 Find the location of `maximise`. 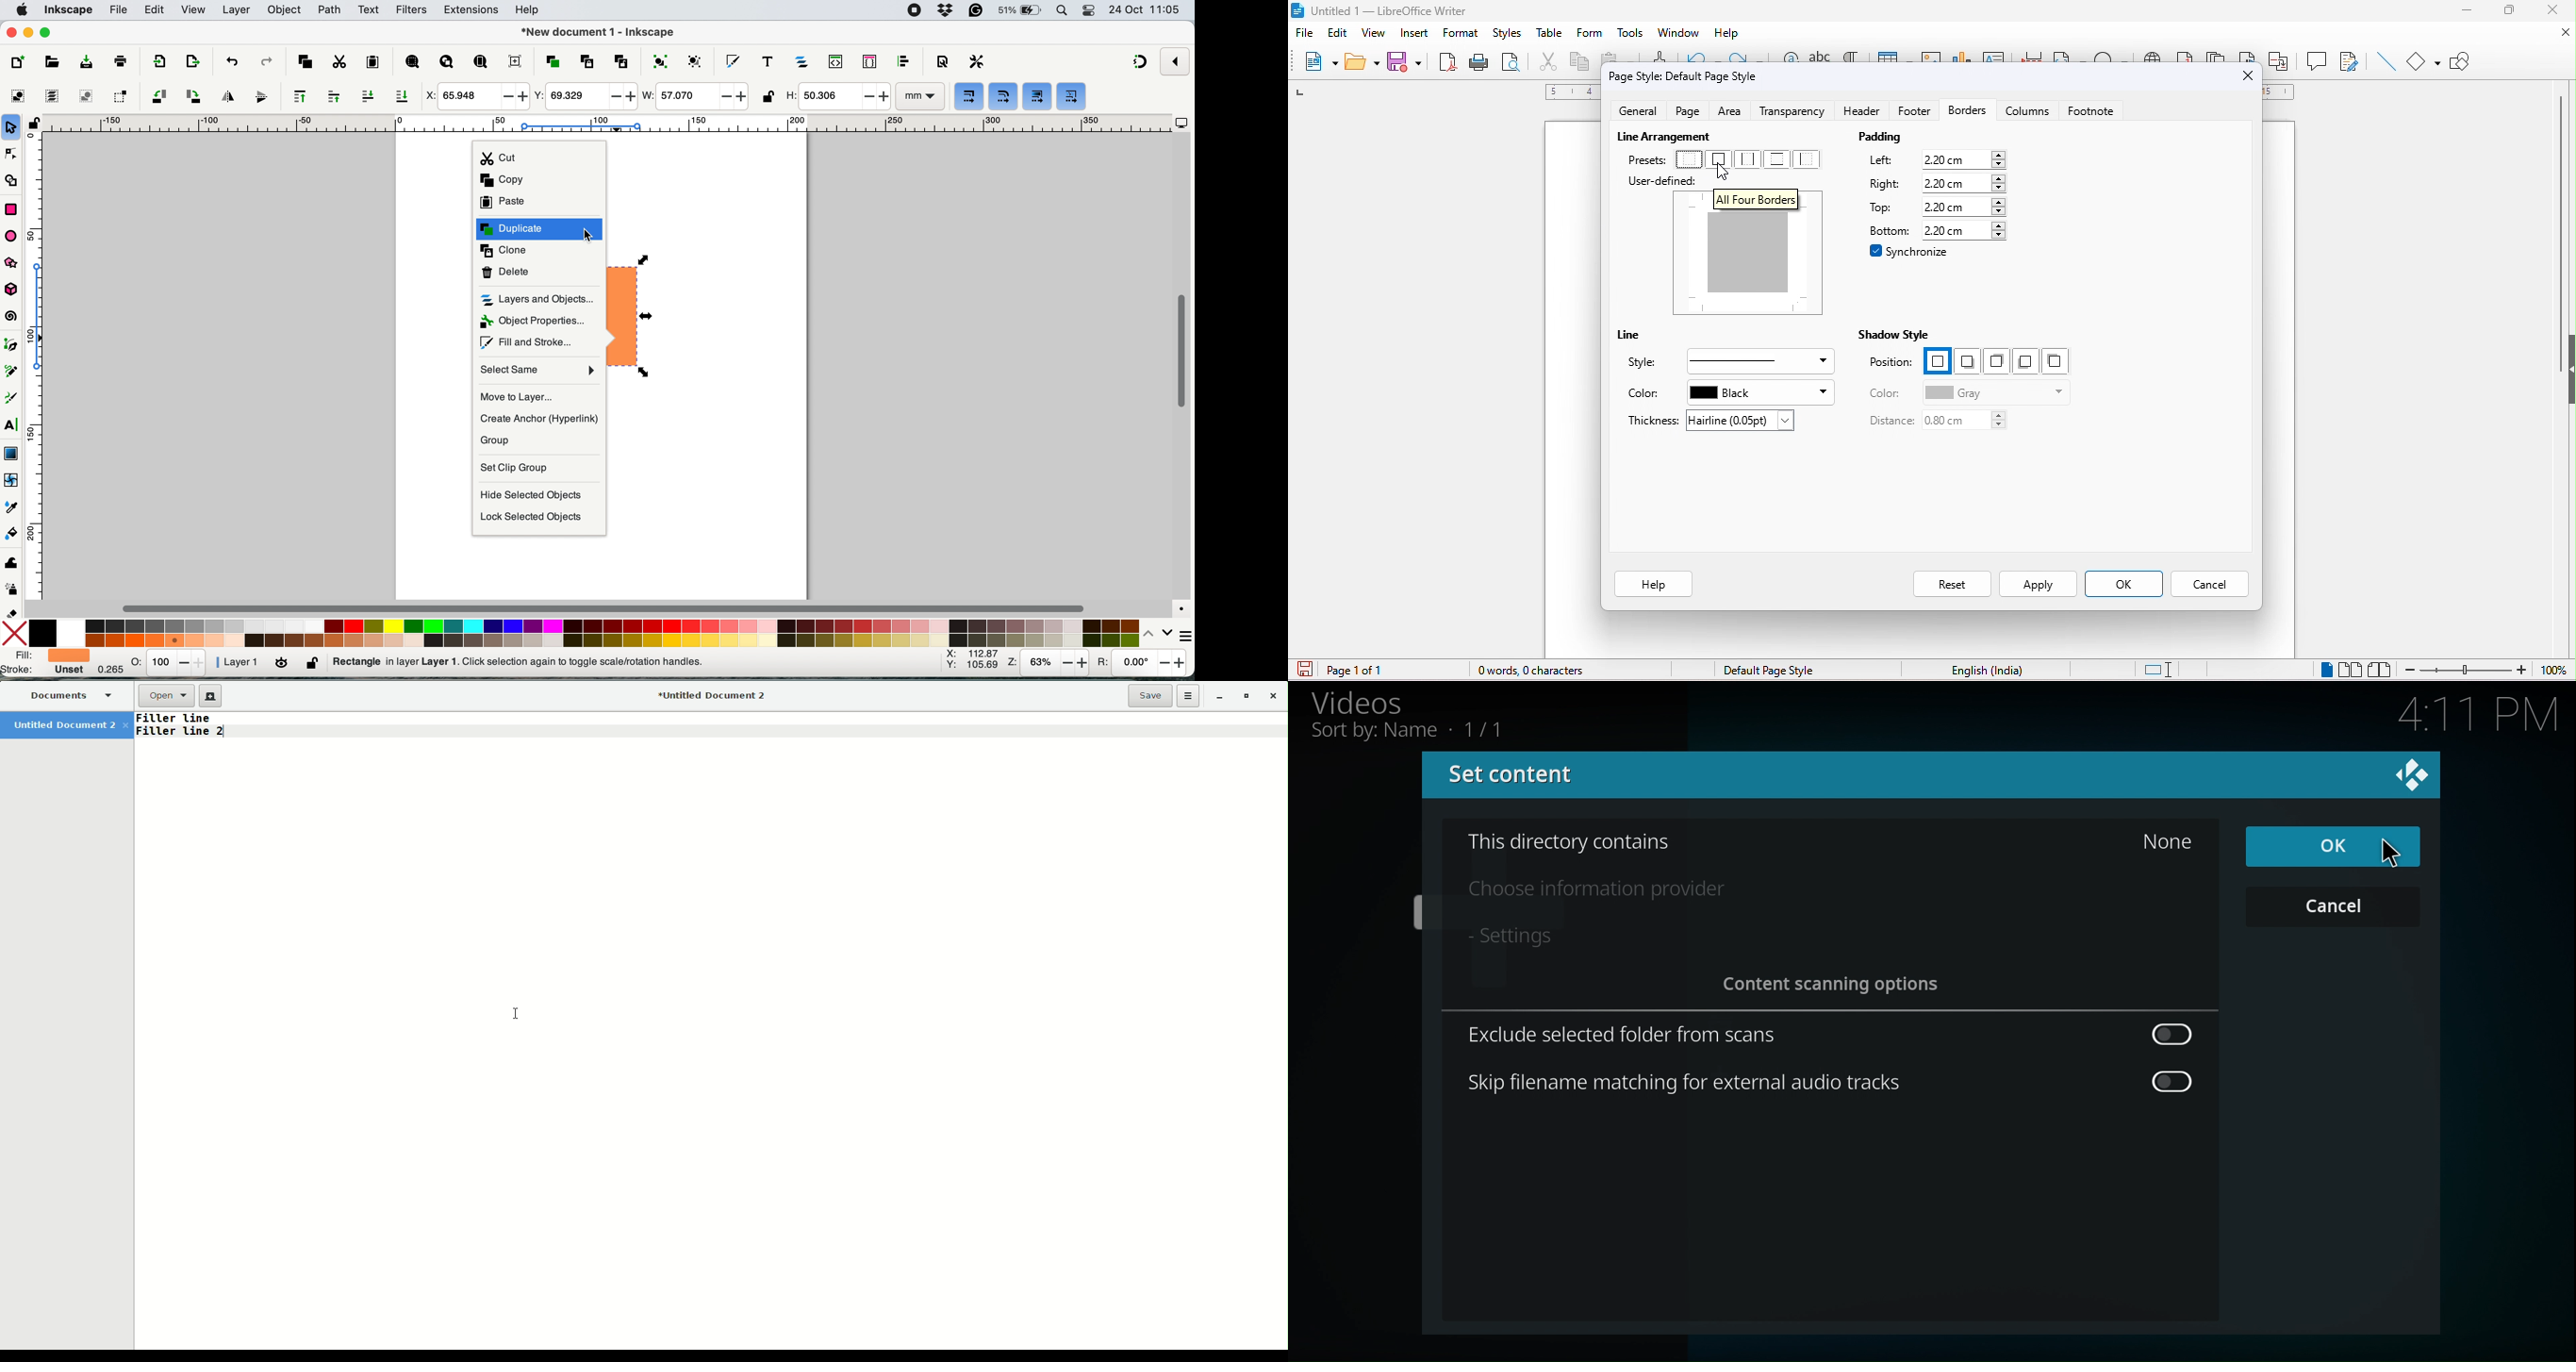

maximise is located at coordinates (48, 32).